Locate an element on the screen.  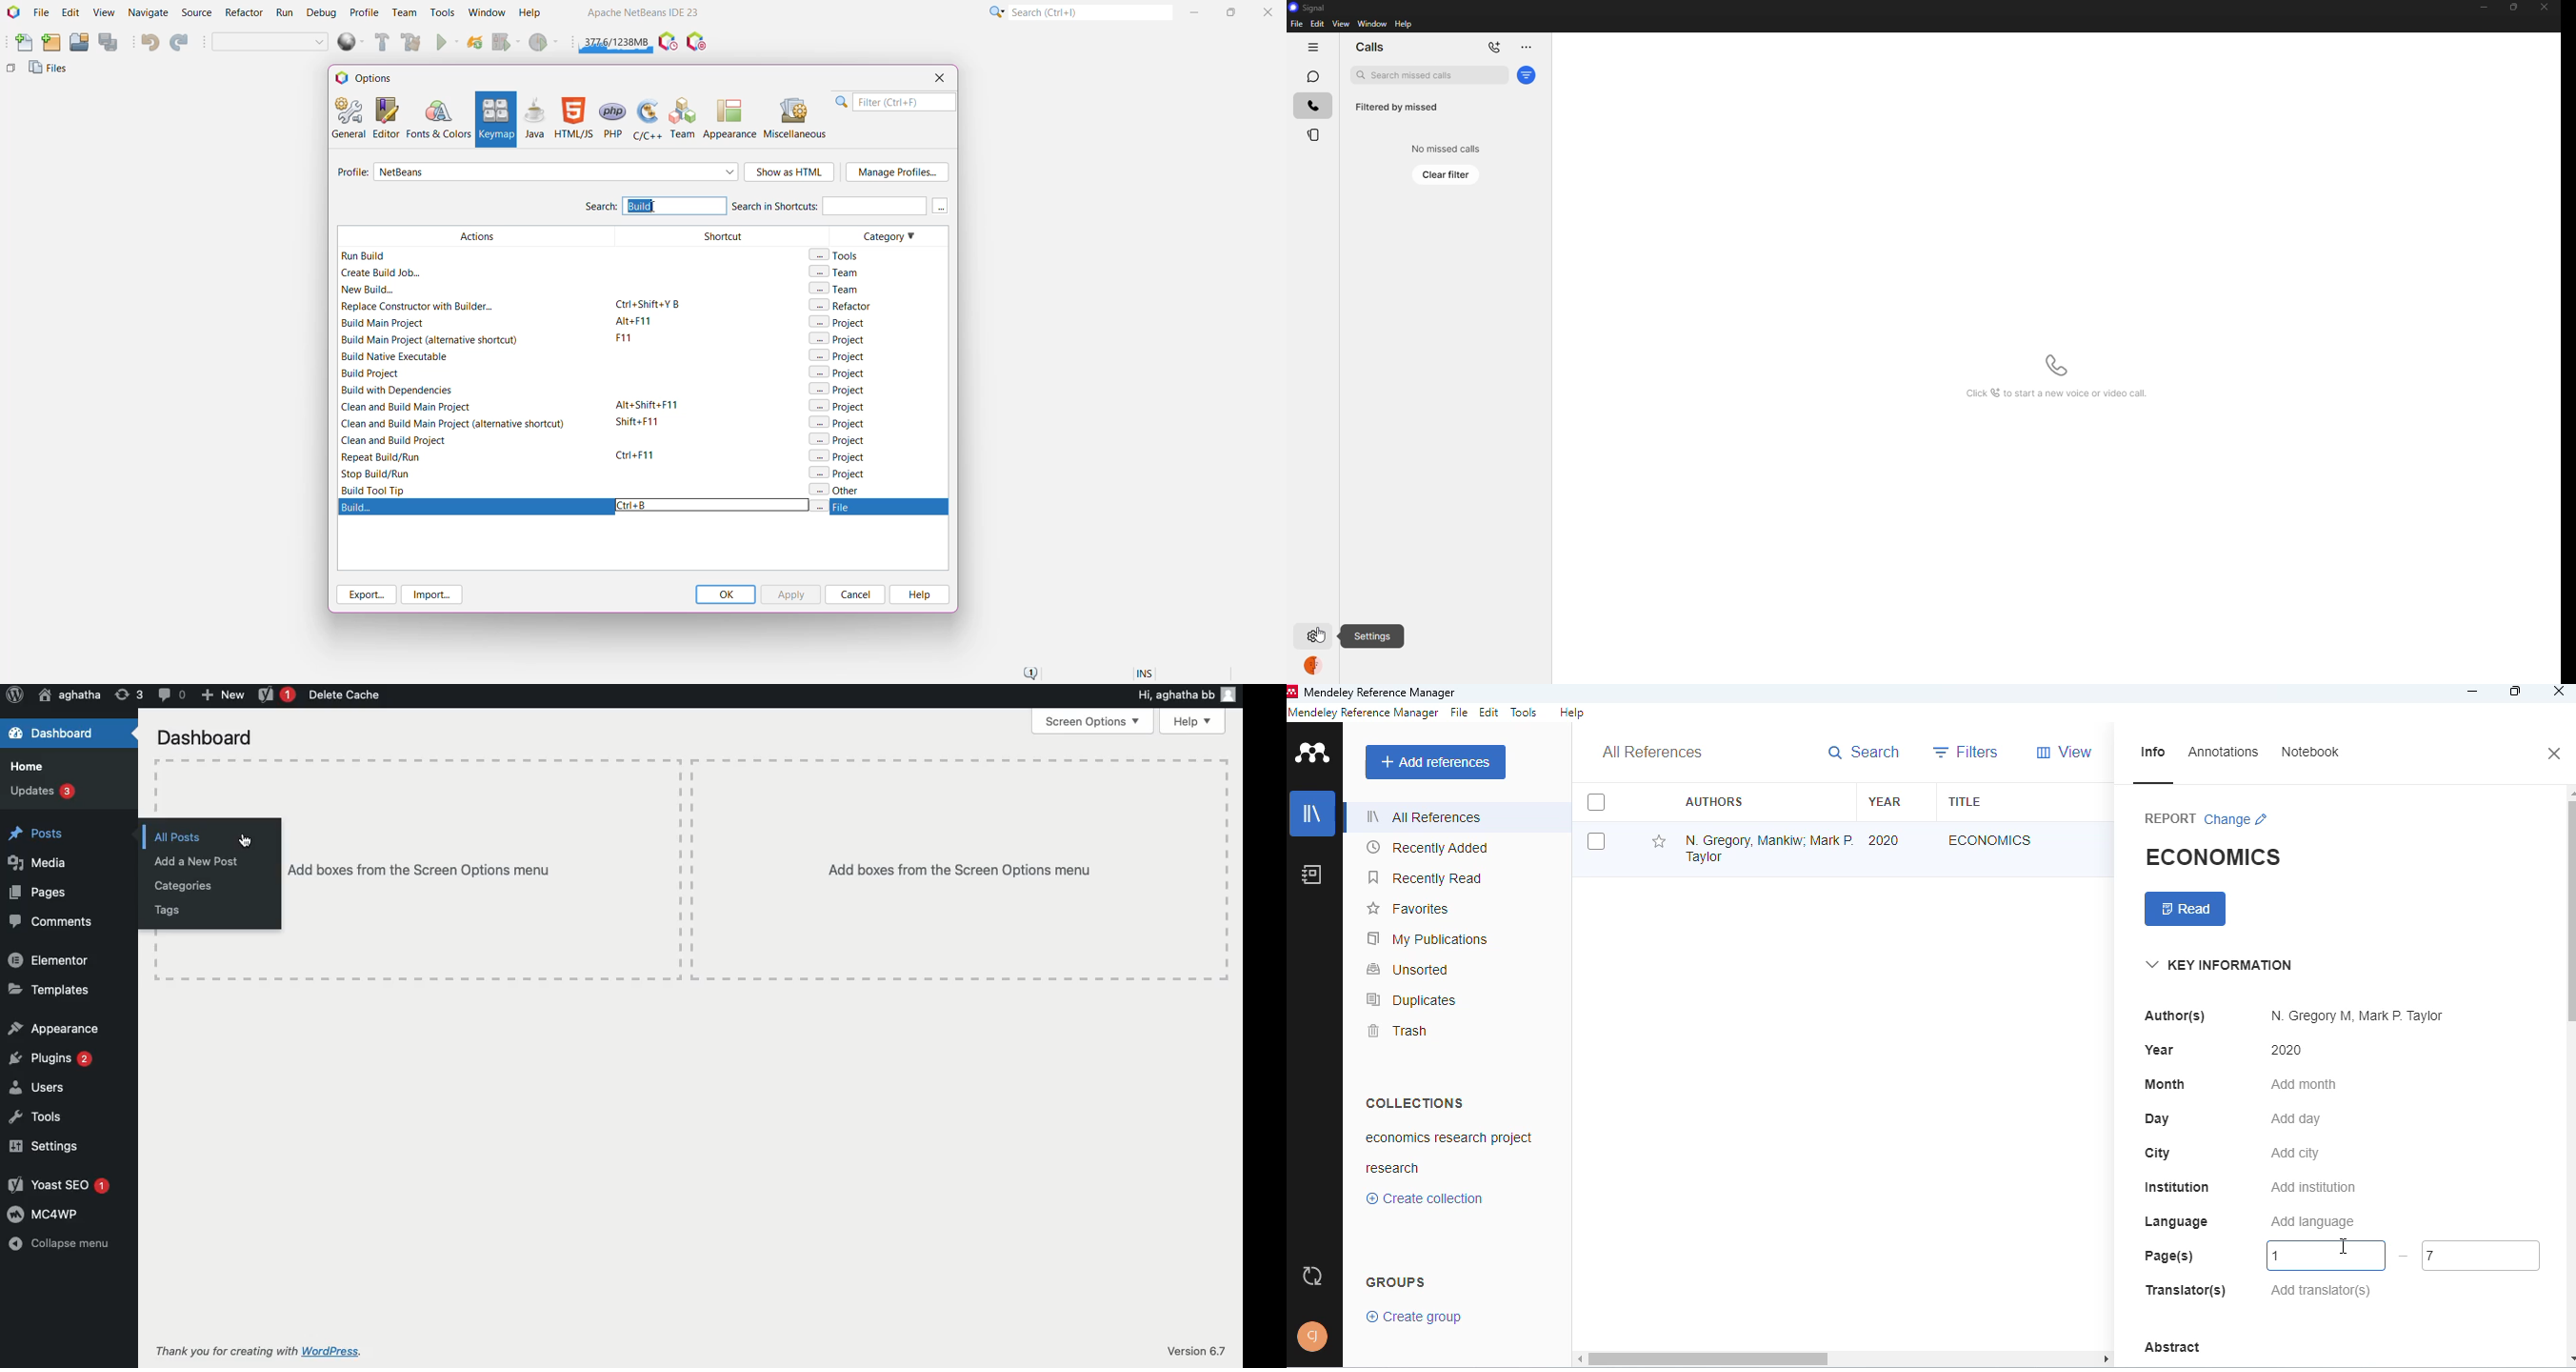
horizontal scroll bar is located at coordinates (1850, 1358).